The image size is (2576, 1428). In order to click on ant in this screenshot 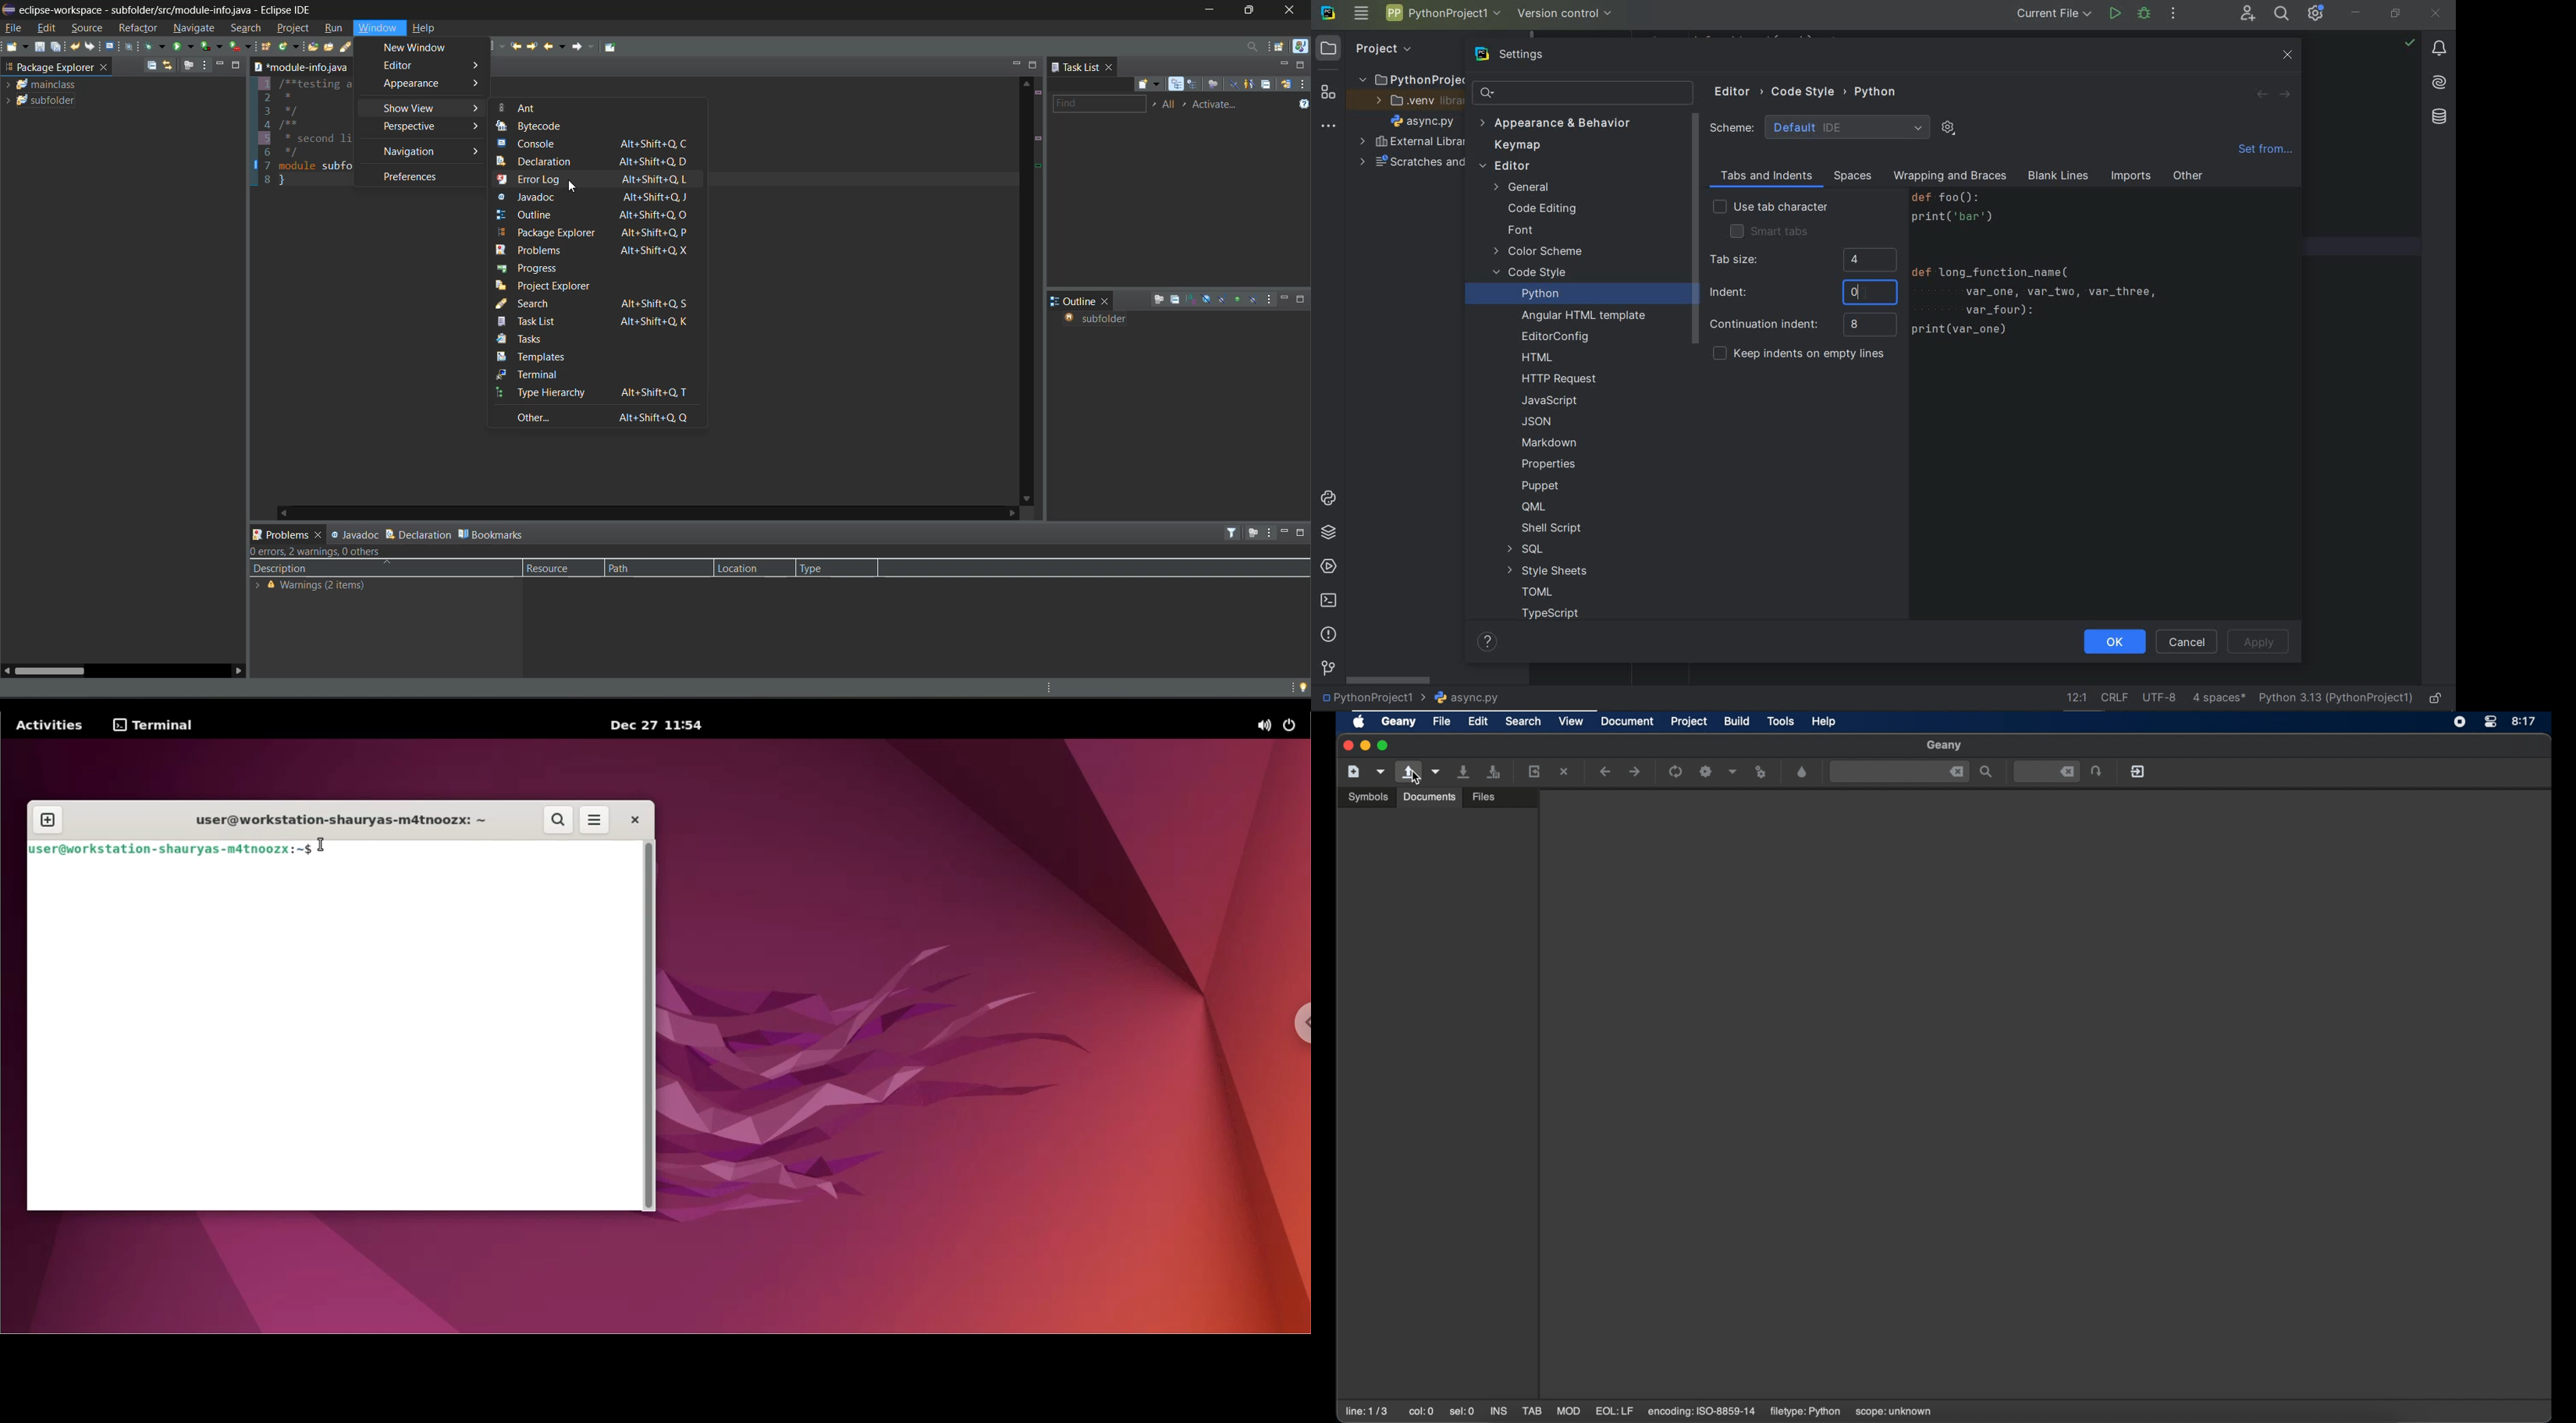, I will do `click(521, 108)`.